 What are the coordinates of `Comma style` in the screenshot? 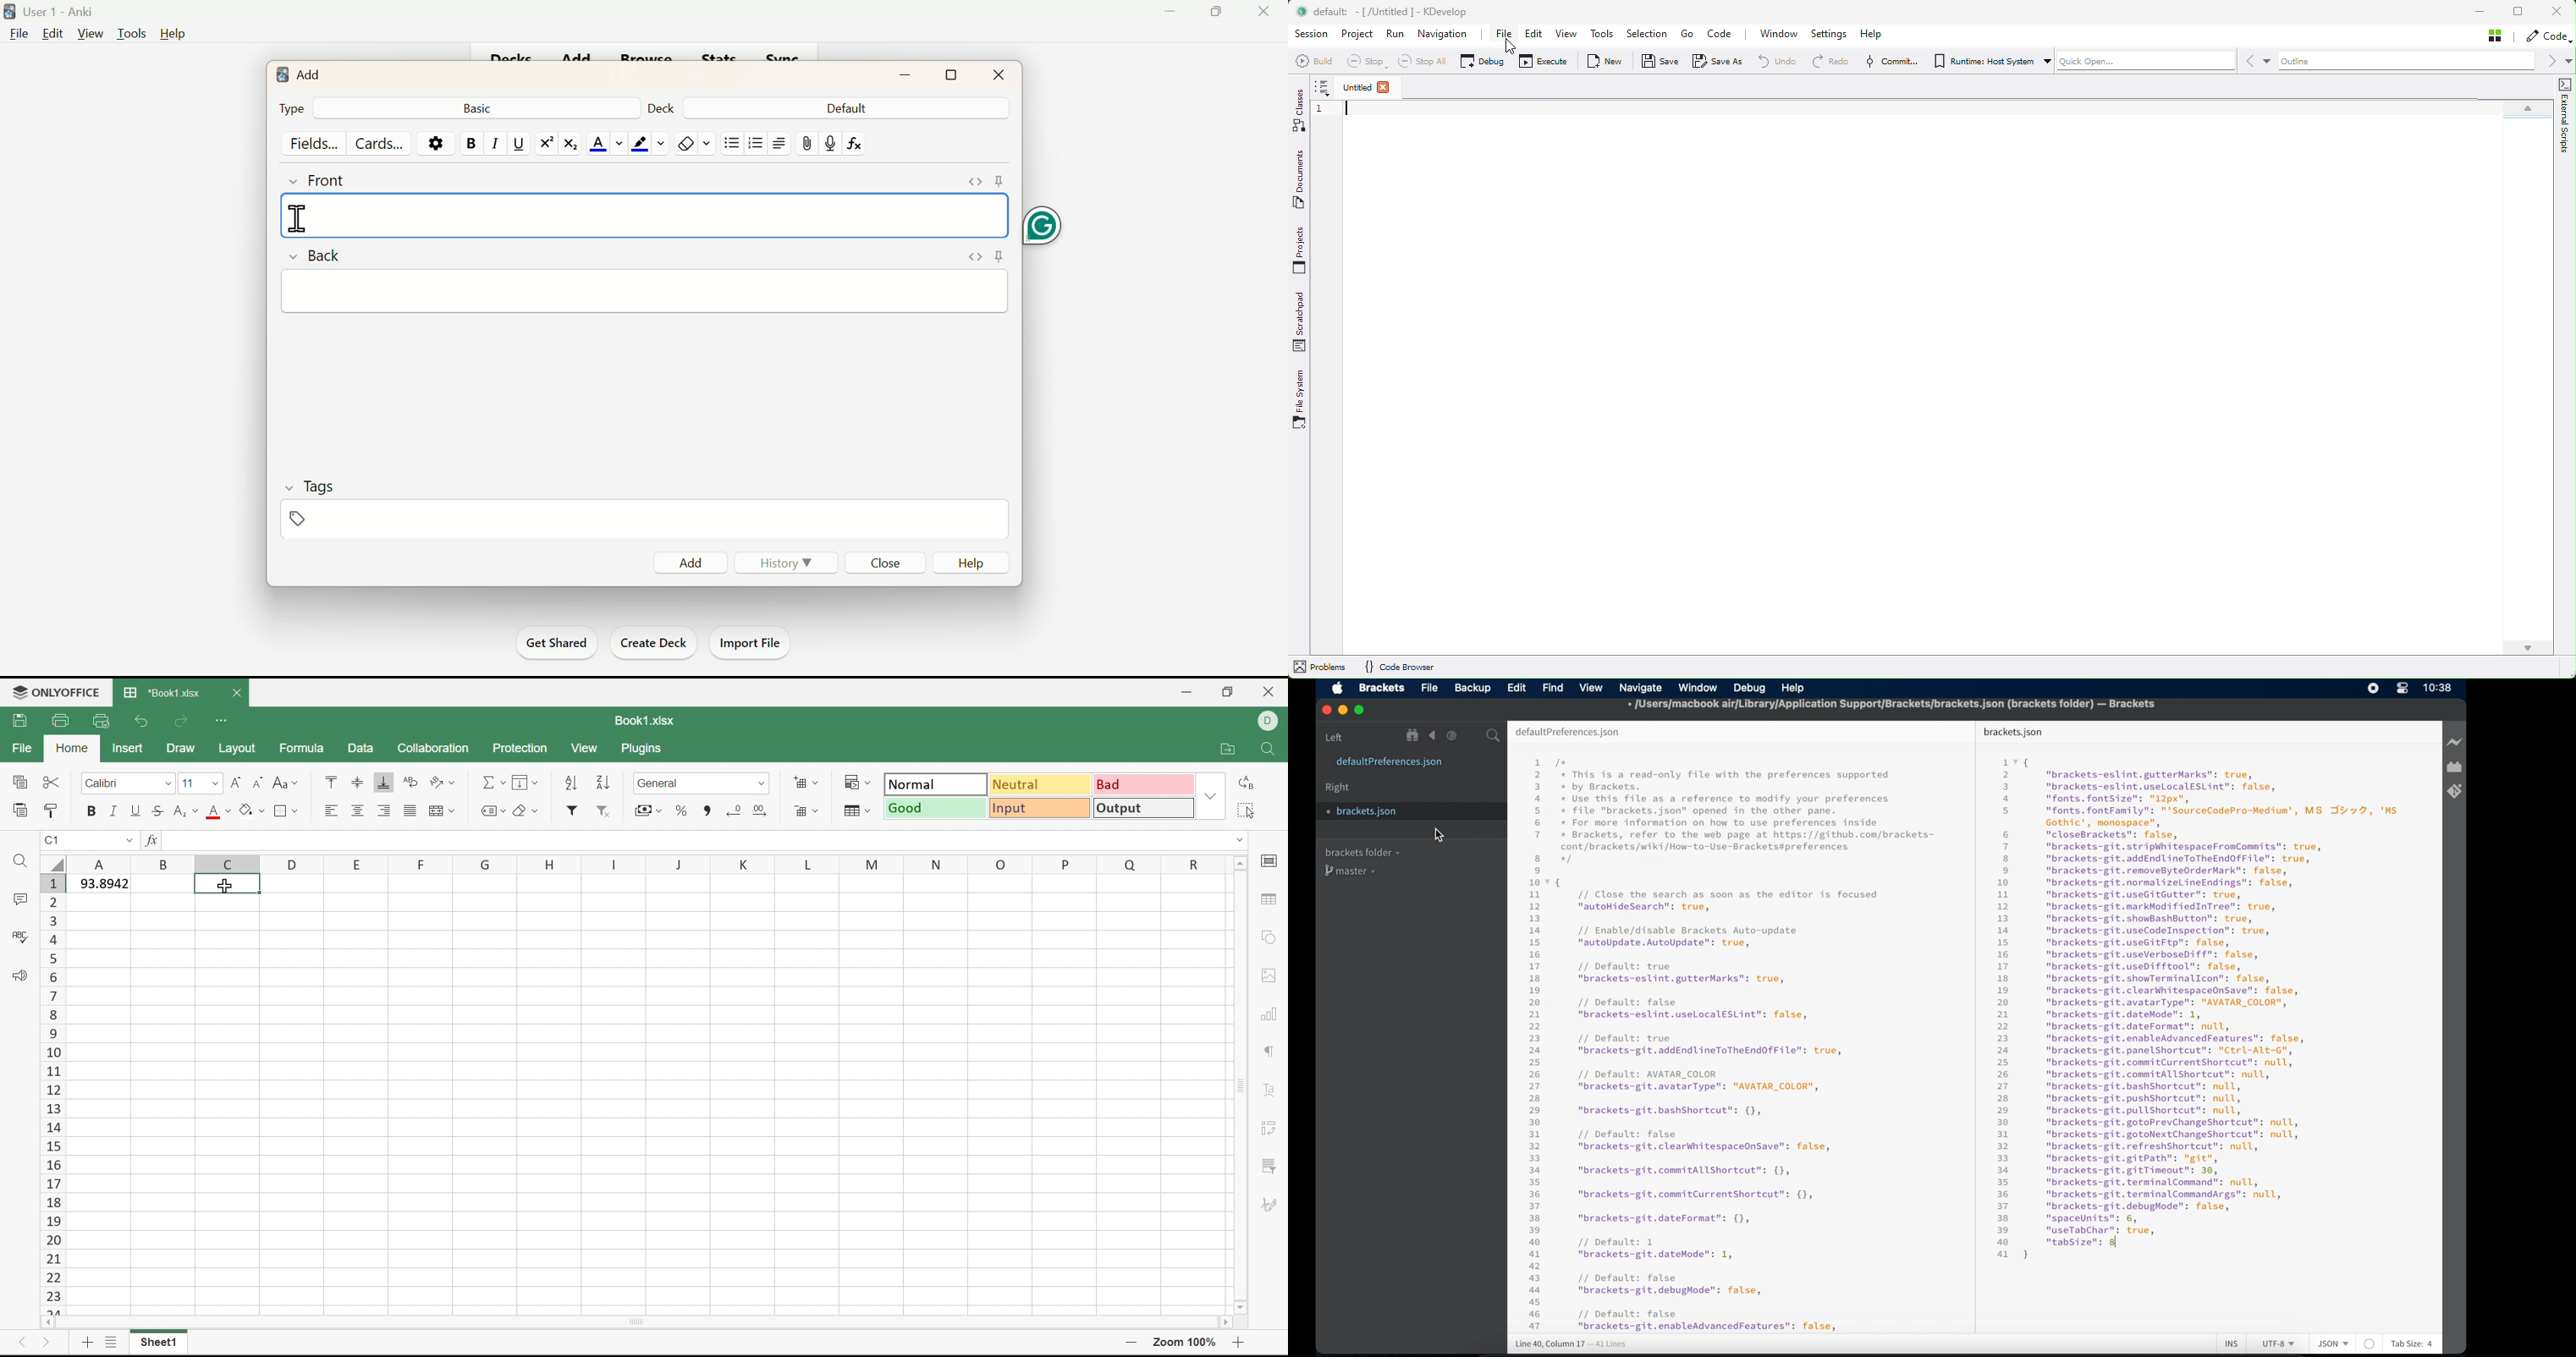 It's located at (704, 810).